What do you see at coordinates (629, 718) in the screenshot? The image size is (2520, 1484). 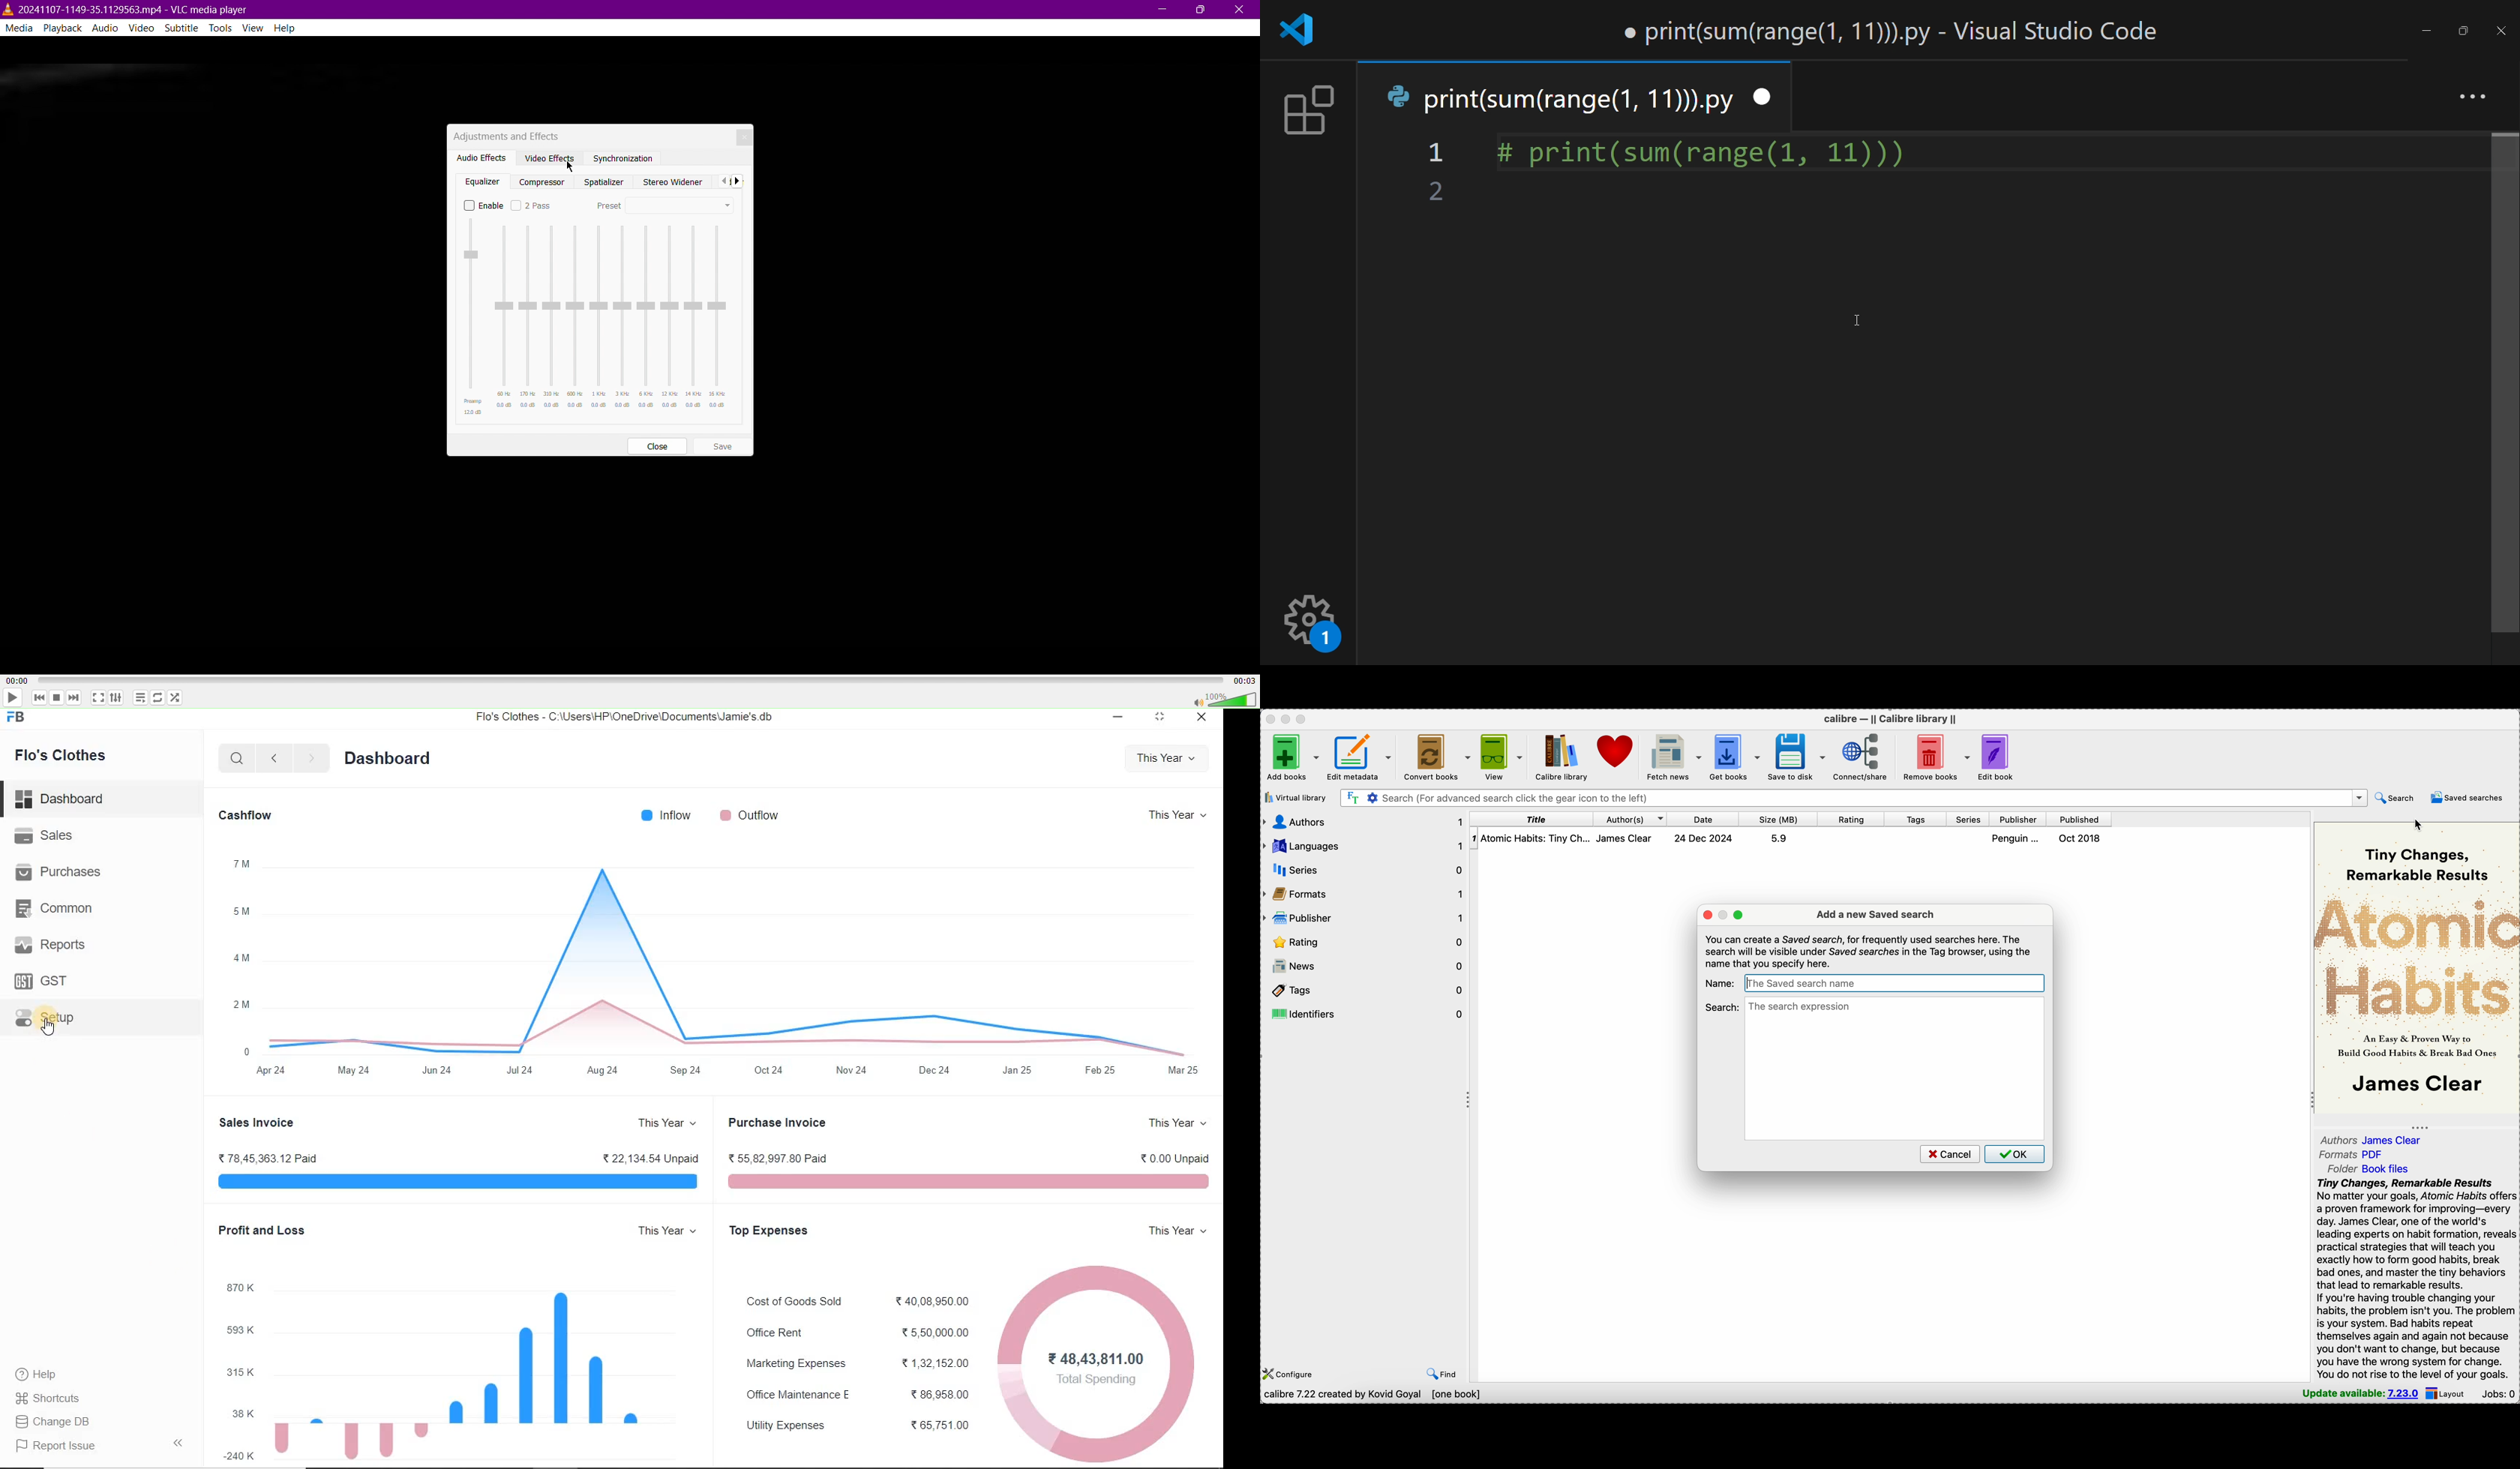 I see `Flo's Clothes - C:\Users\HP\OneDrive\Documents\Jamie's.db` at bounding box center [629, 718].